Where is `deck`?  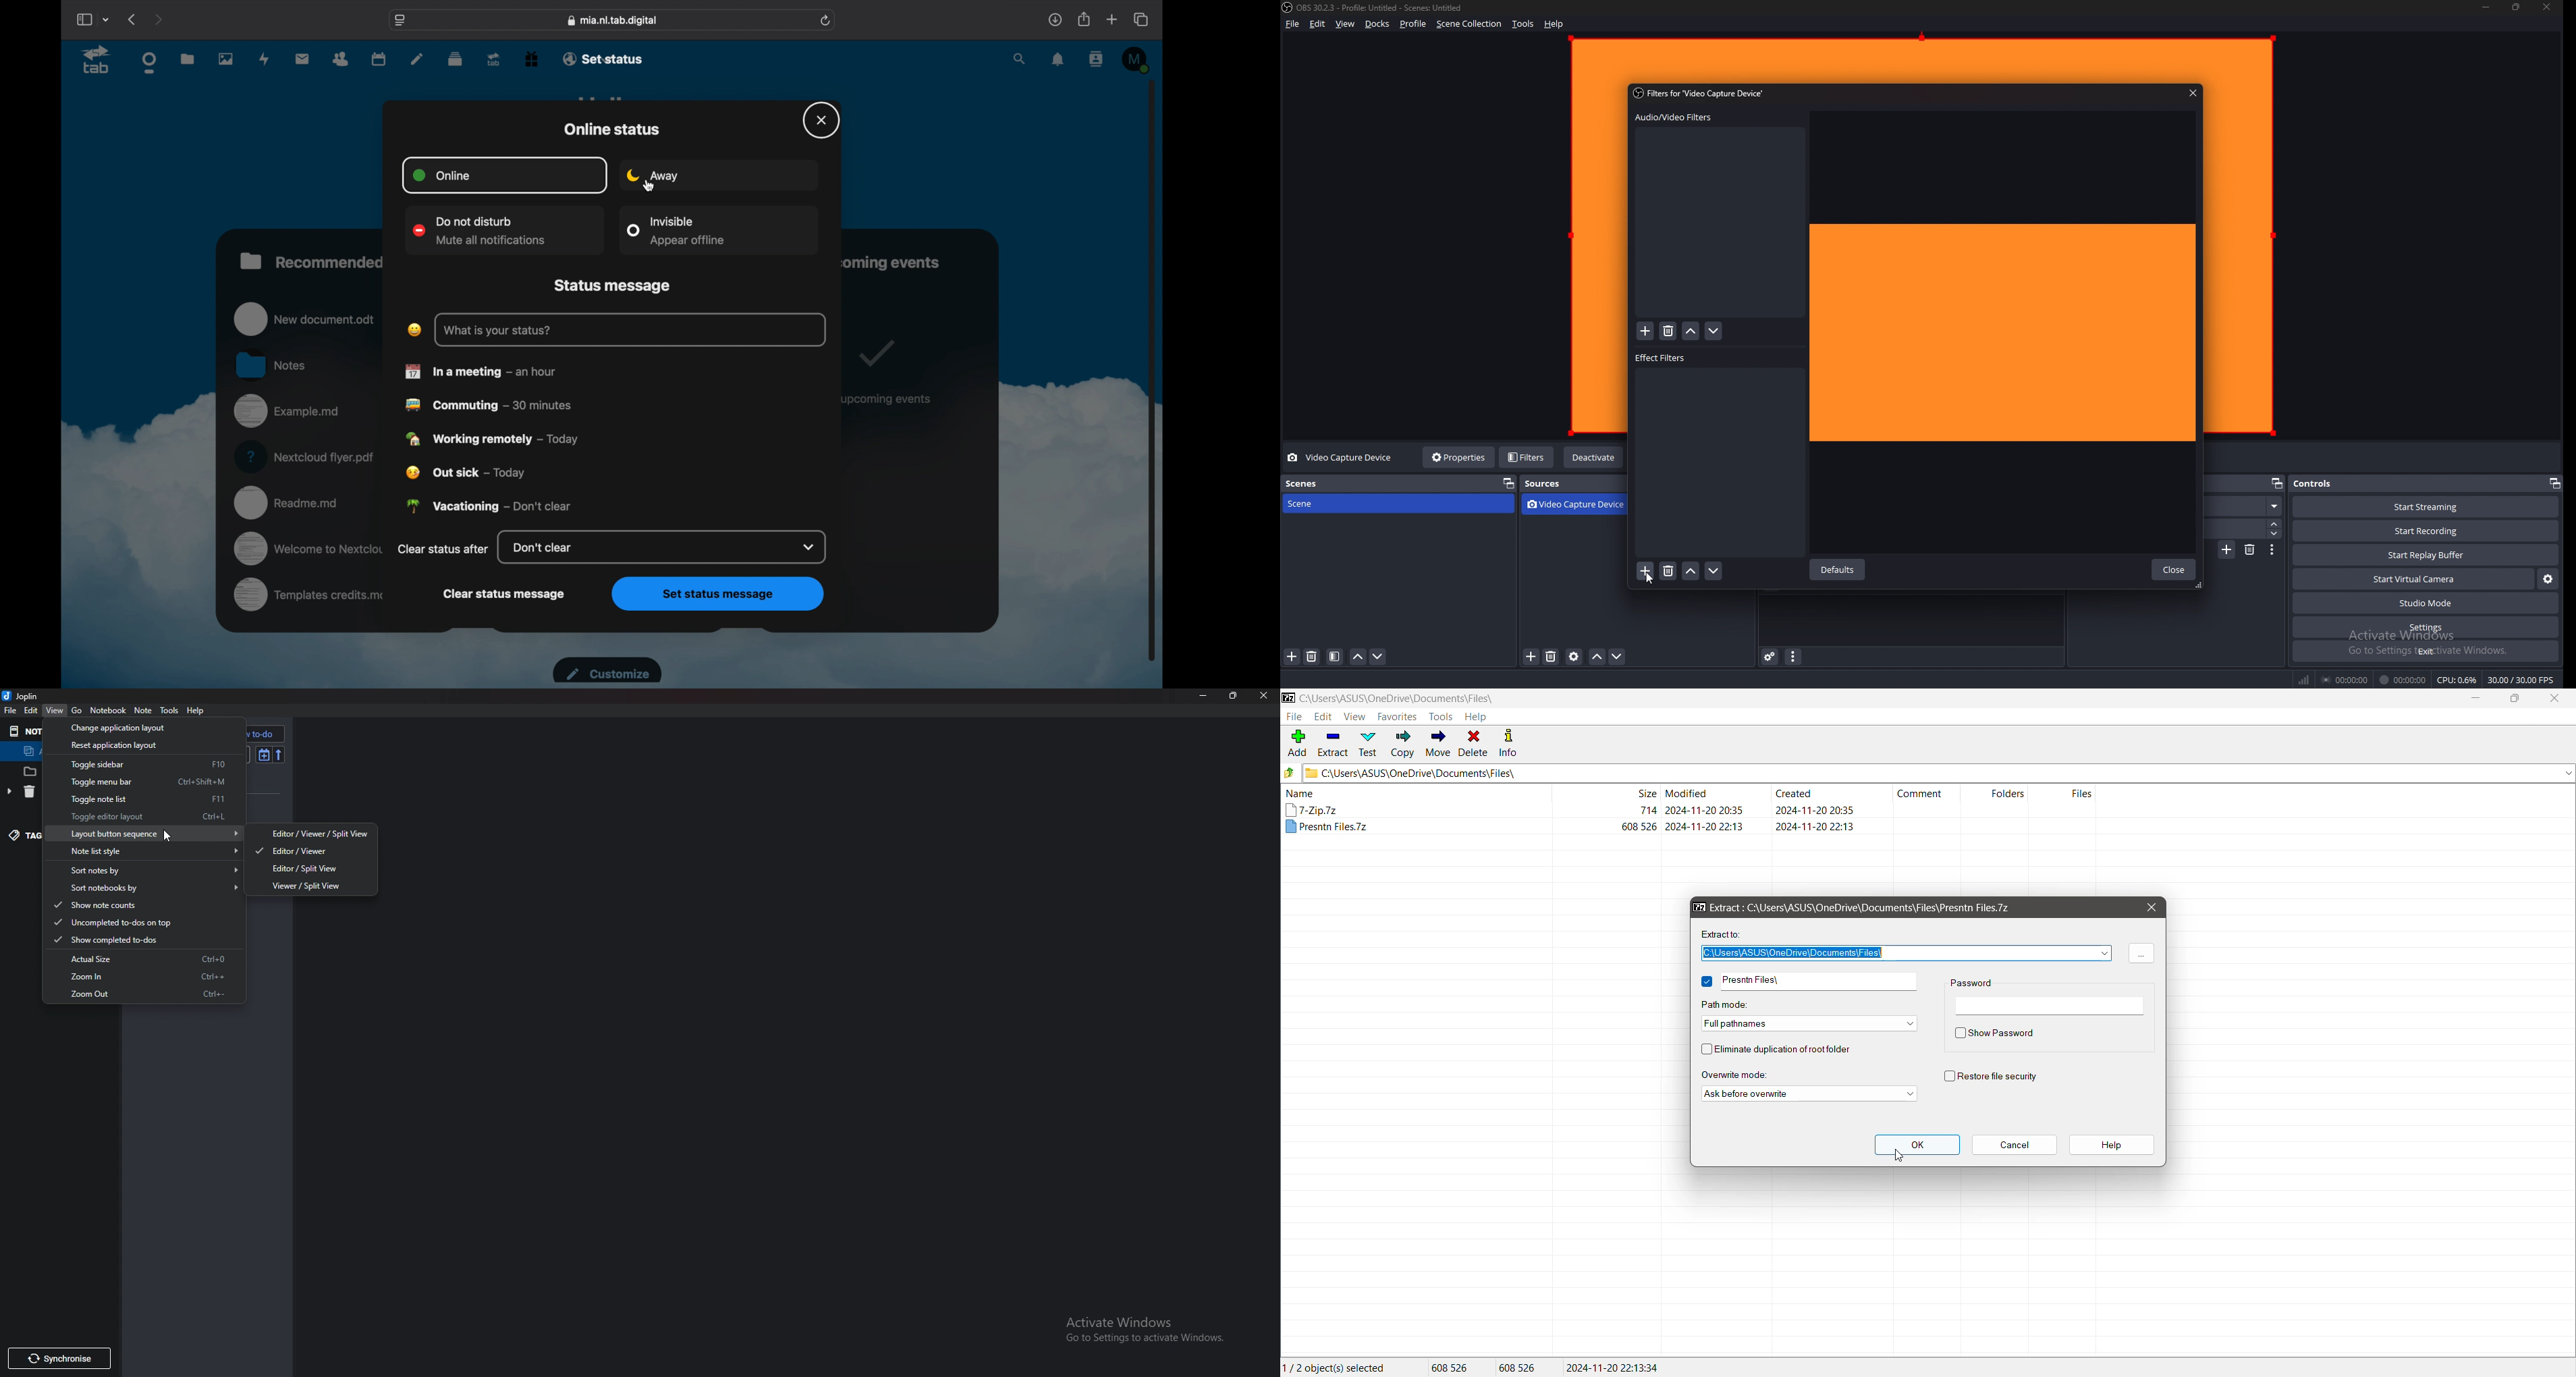
deck is located at coordinates (456, 59).